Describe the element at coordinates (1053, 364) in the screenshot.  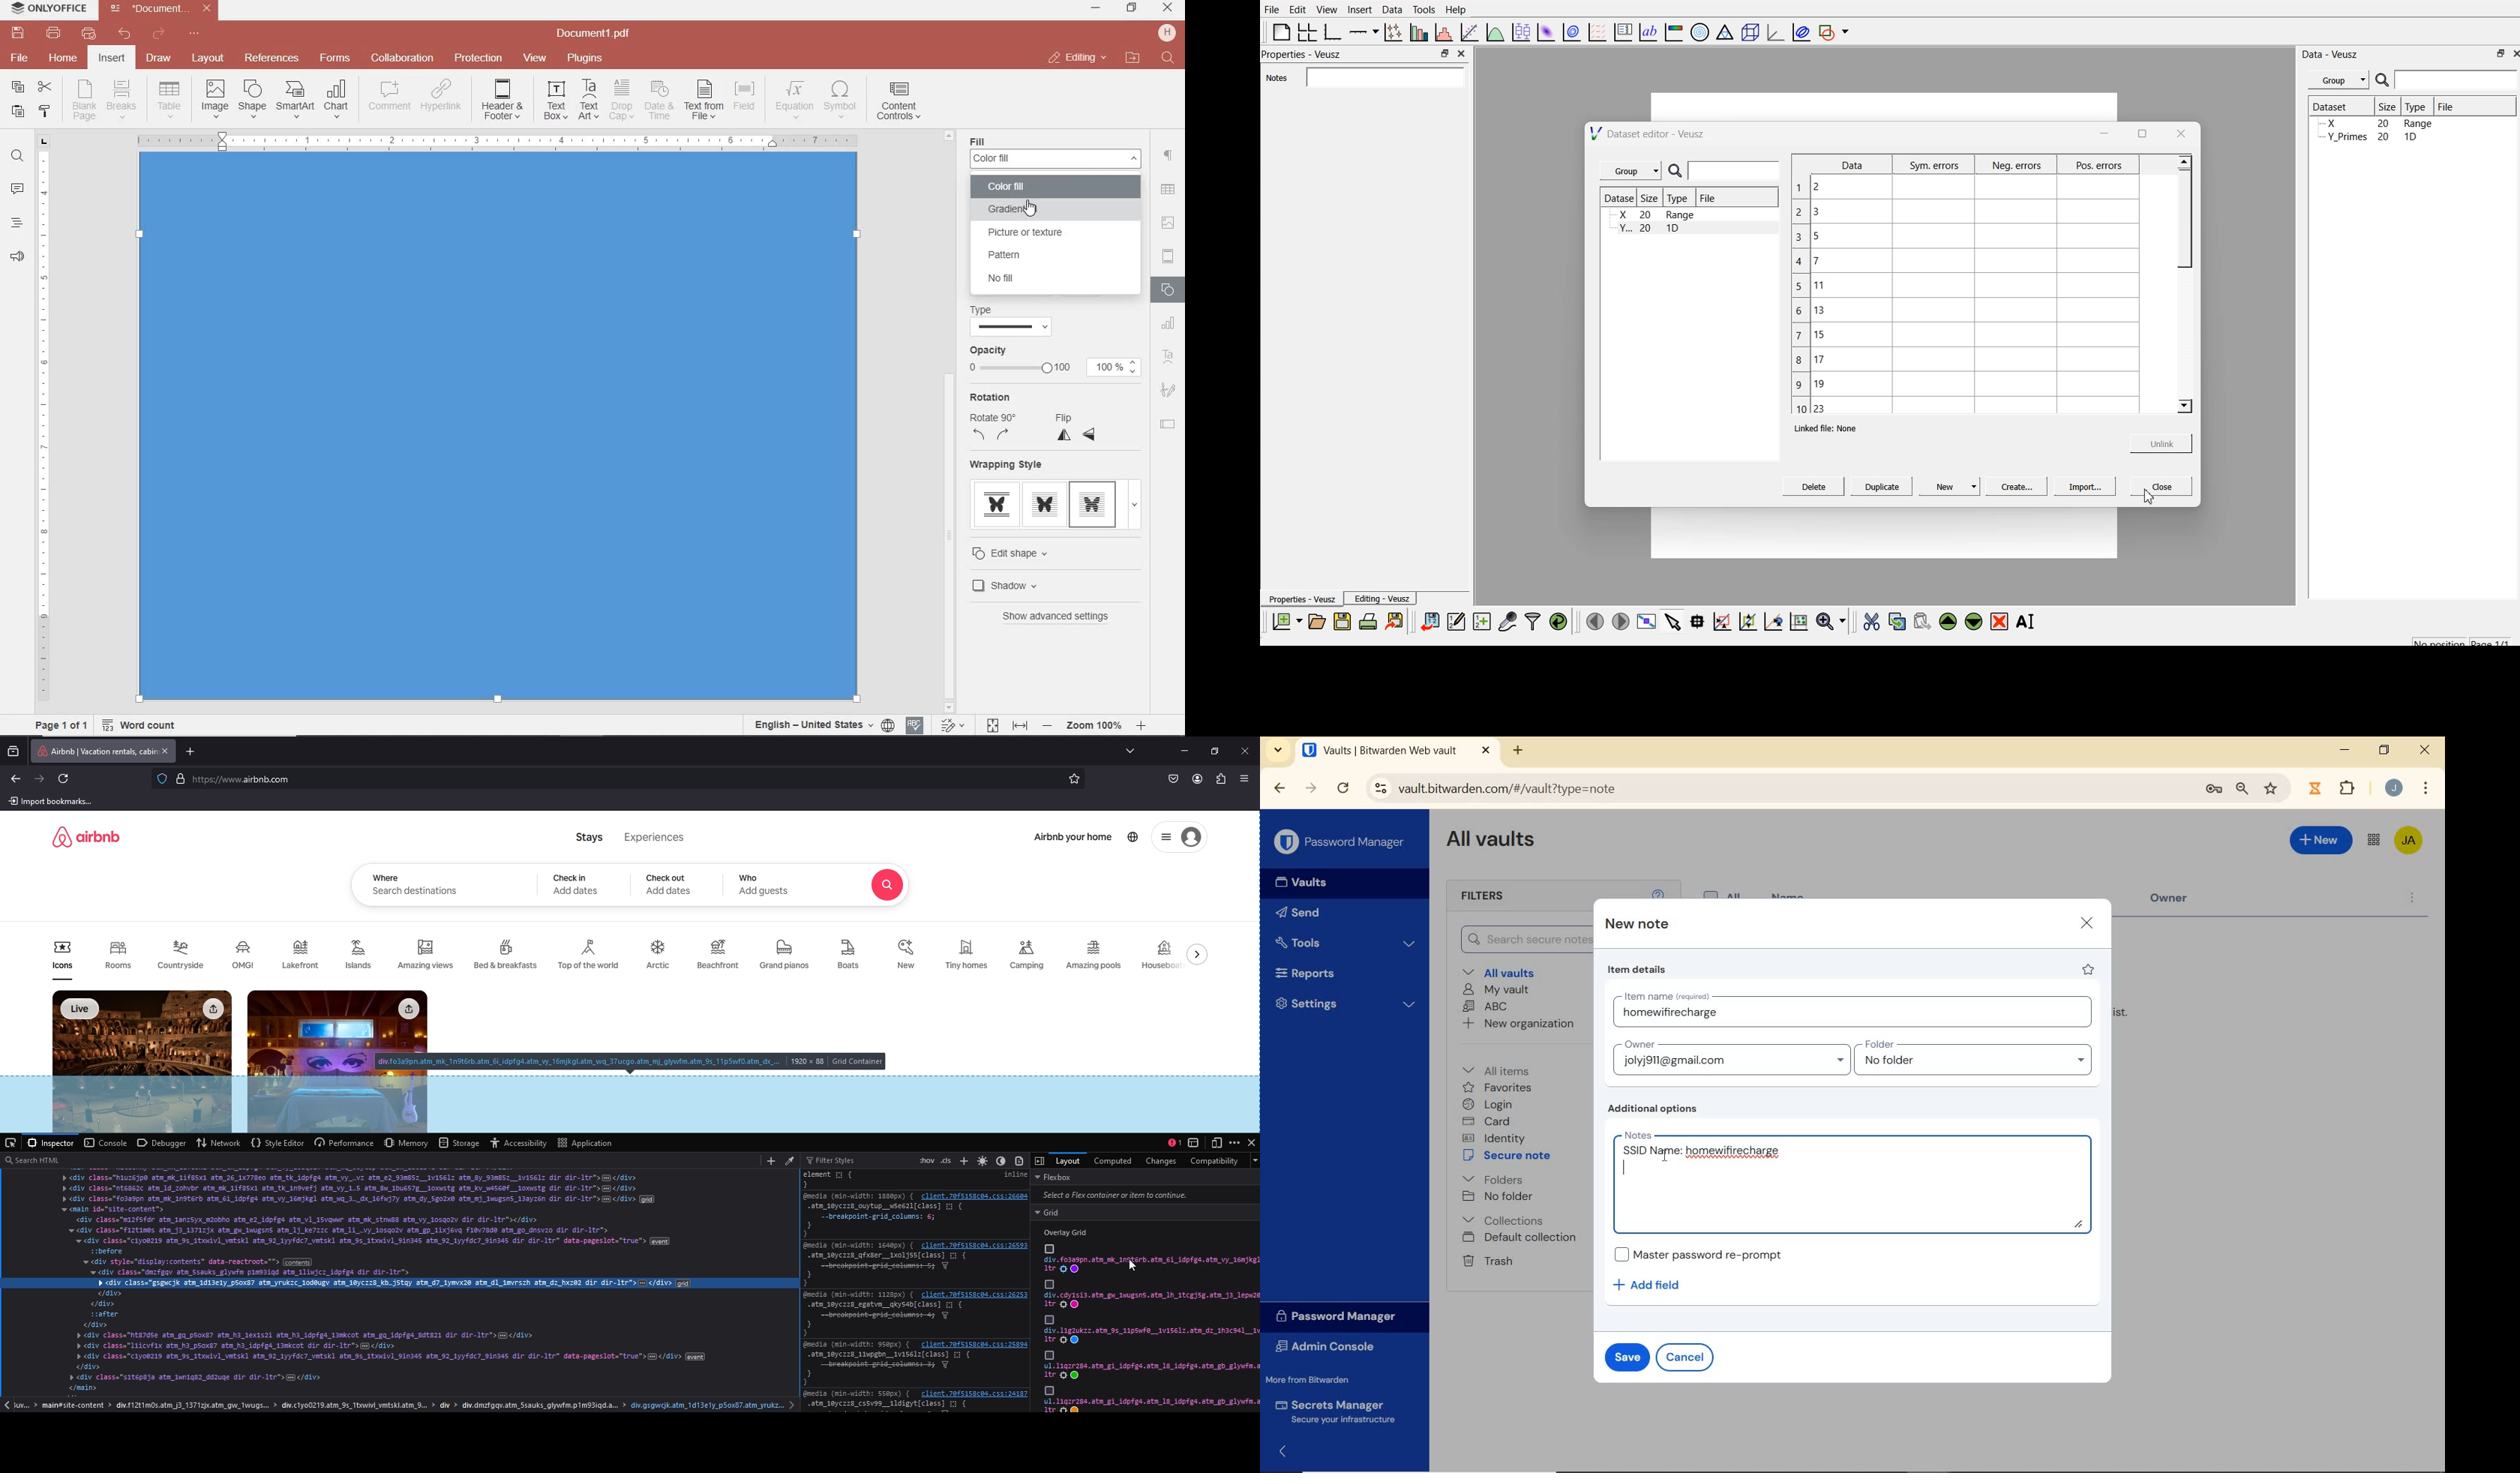
I see `OPACITY` at that location.